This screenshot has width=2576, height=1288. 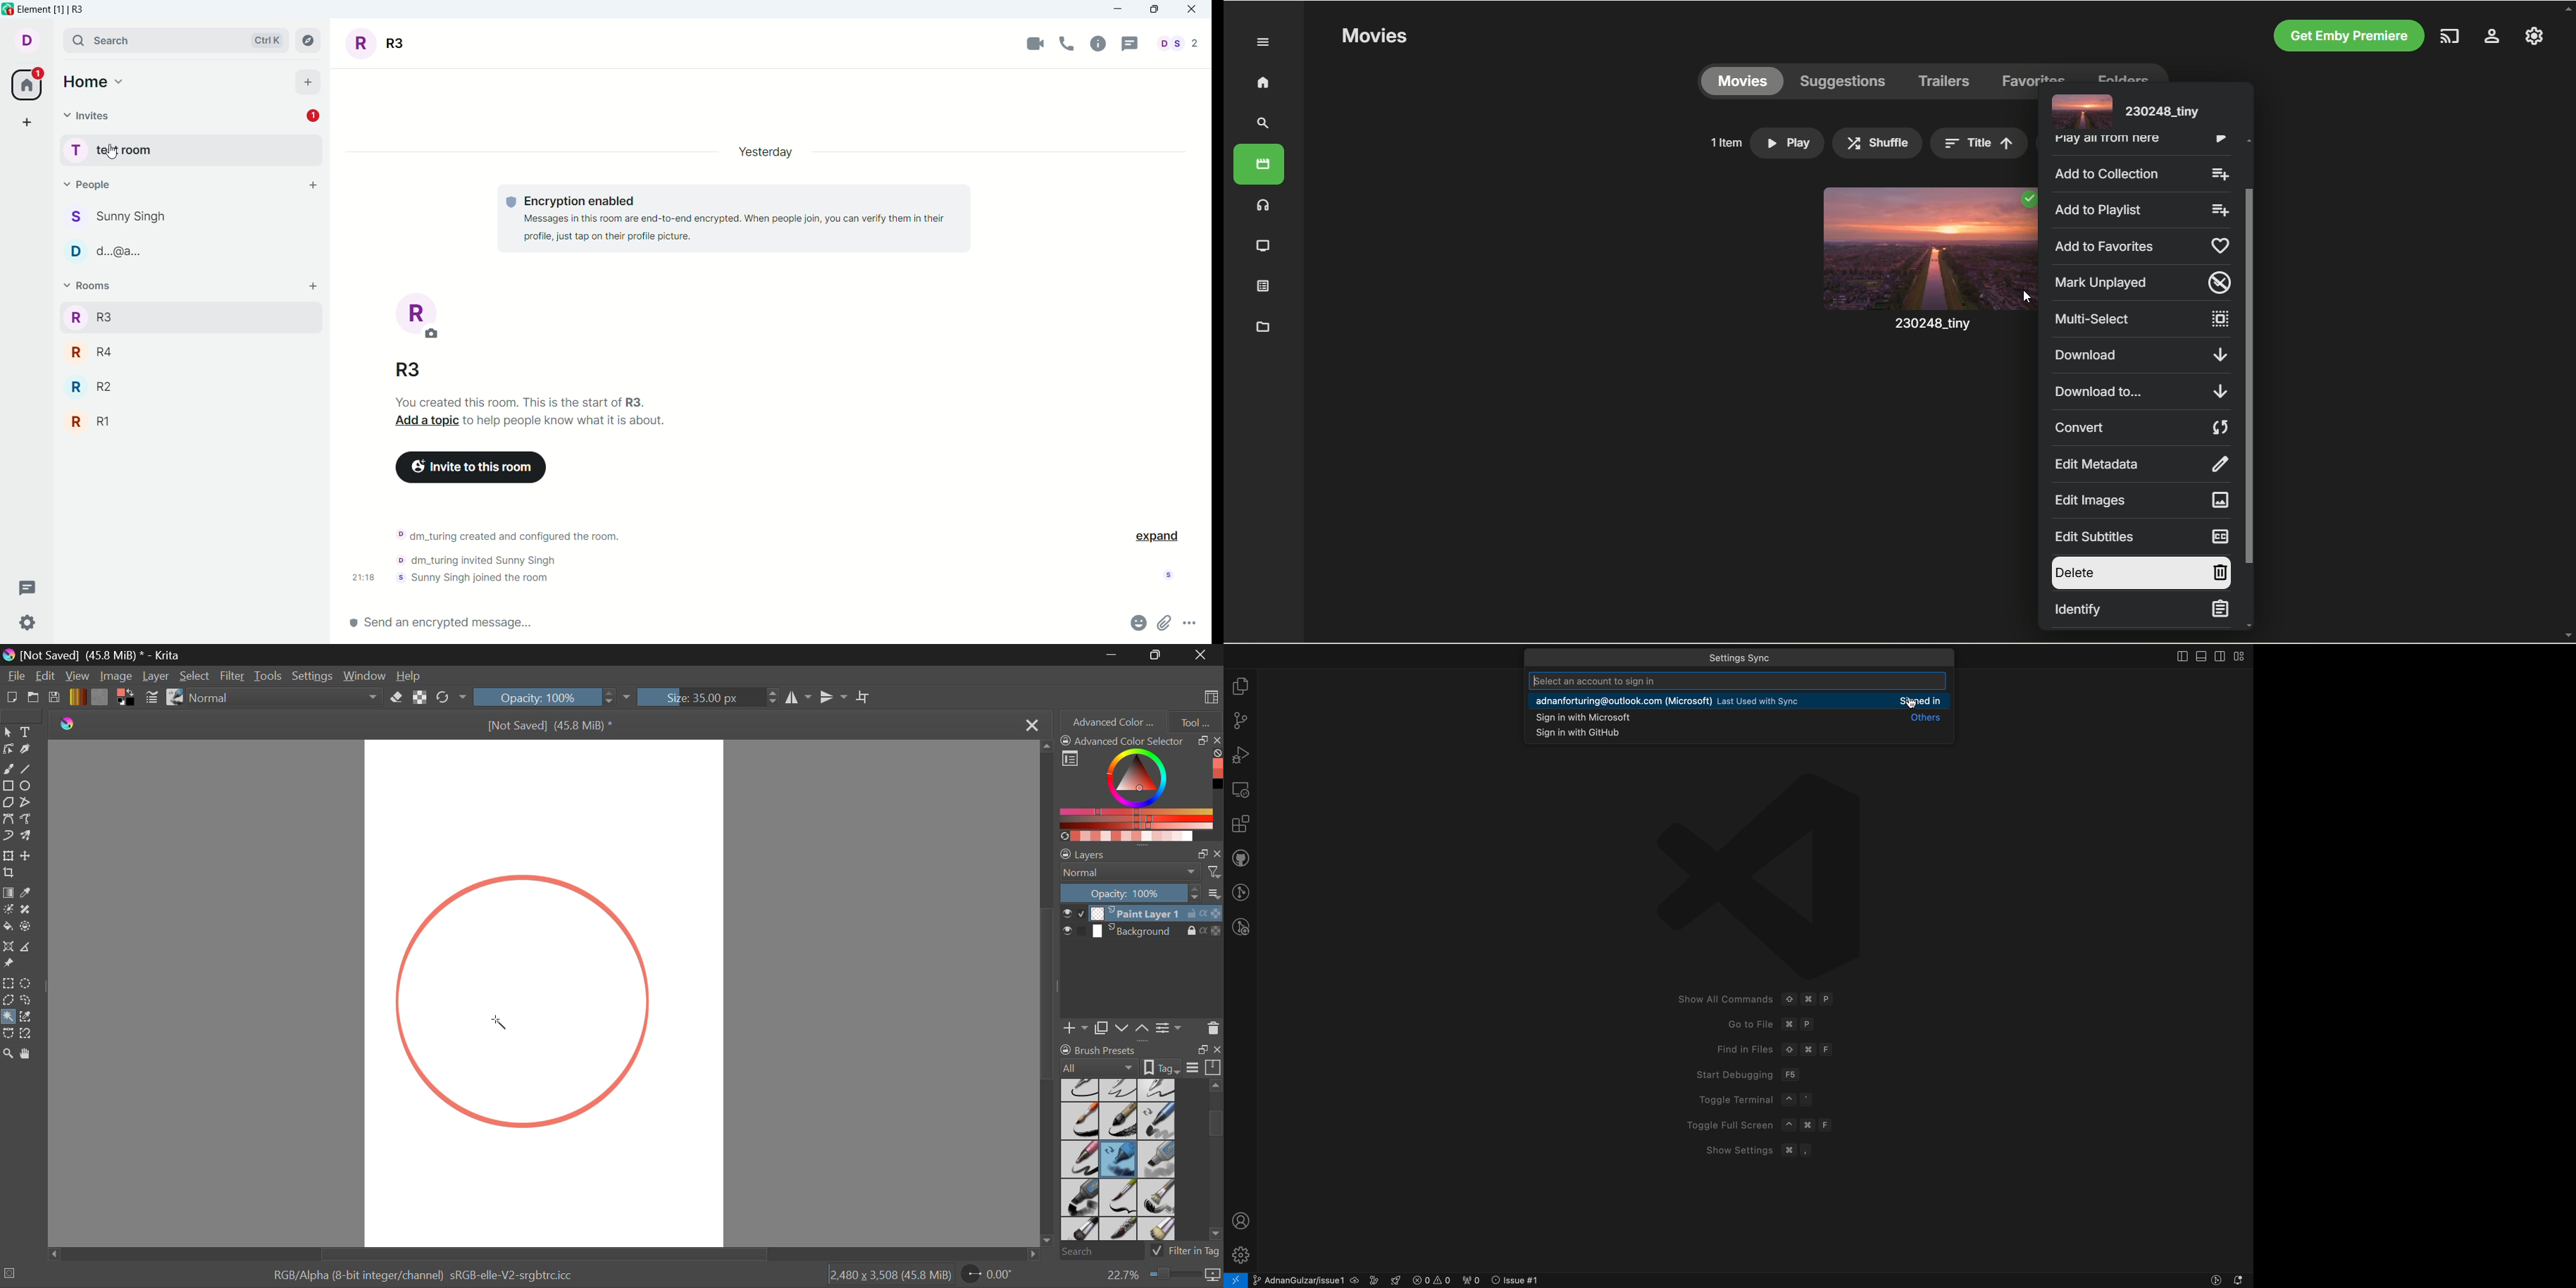 I want to click on Tool Selected, so click(x=8, y=1014).